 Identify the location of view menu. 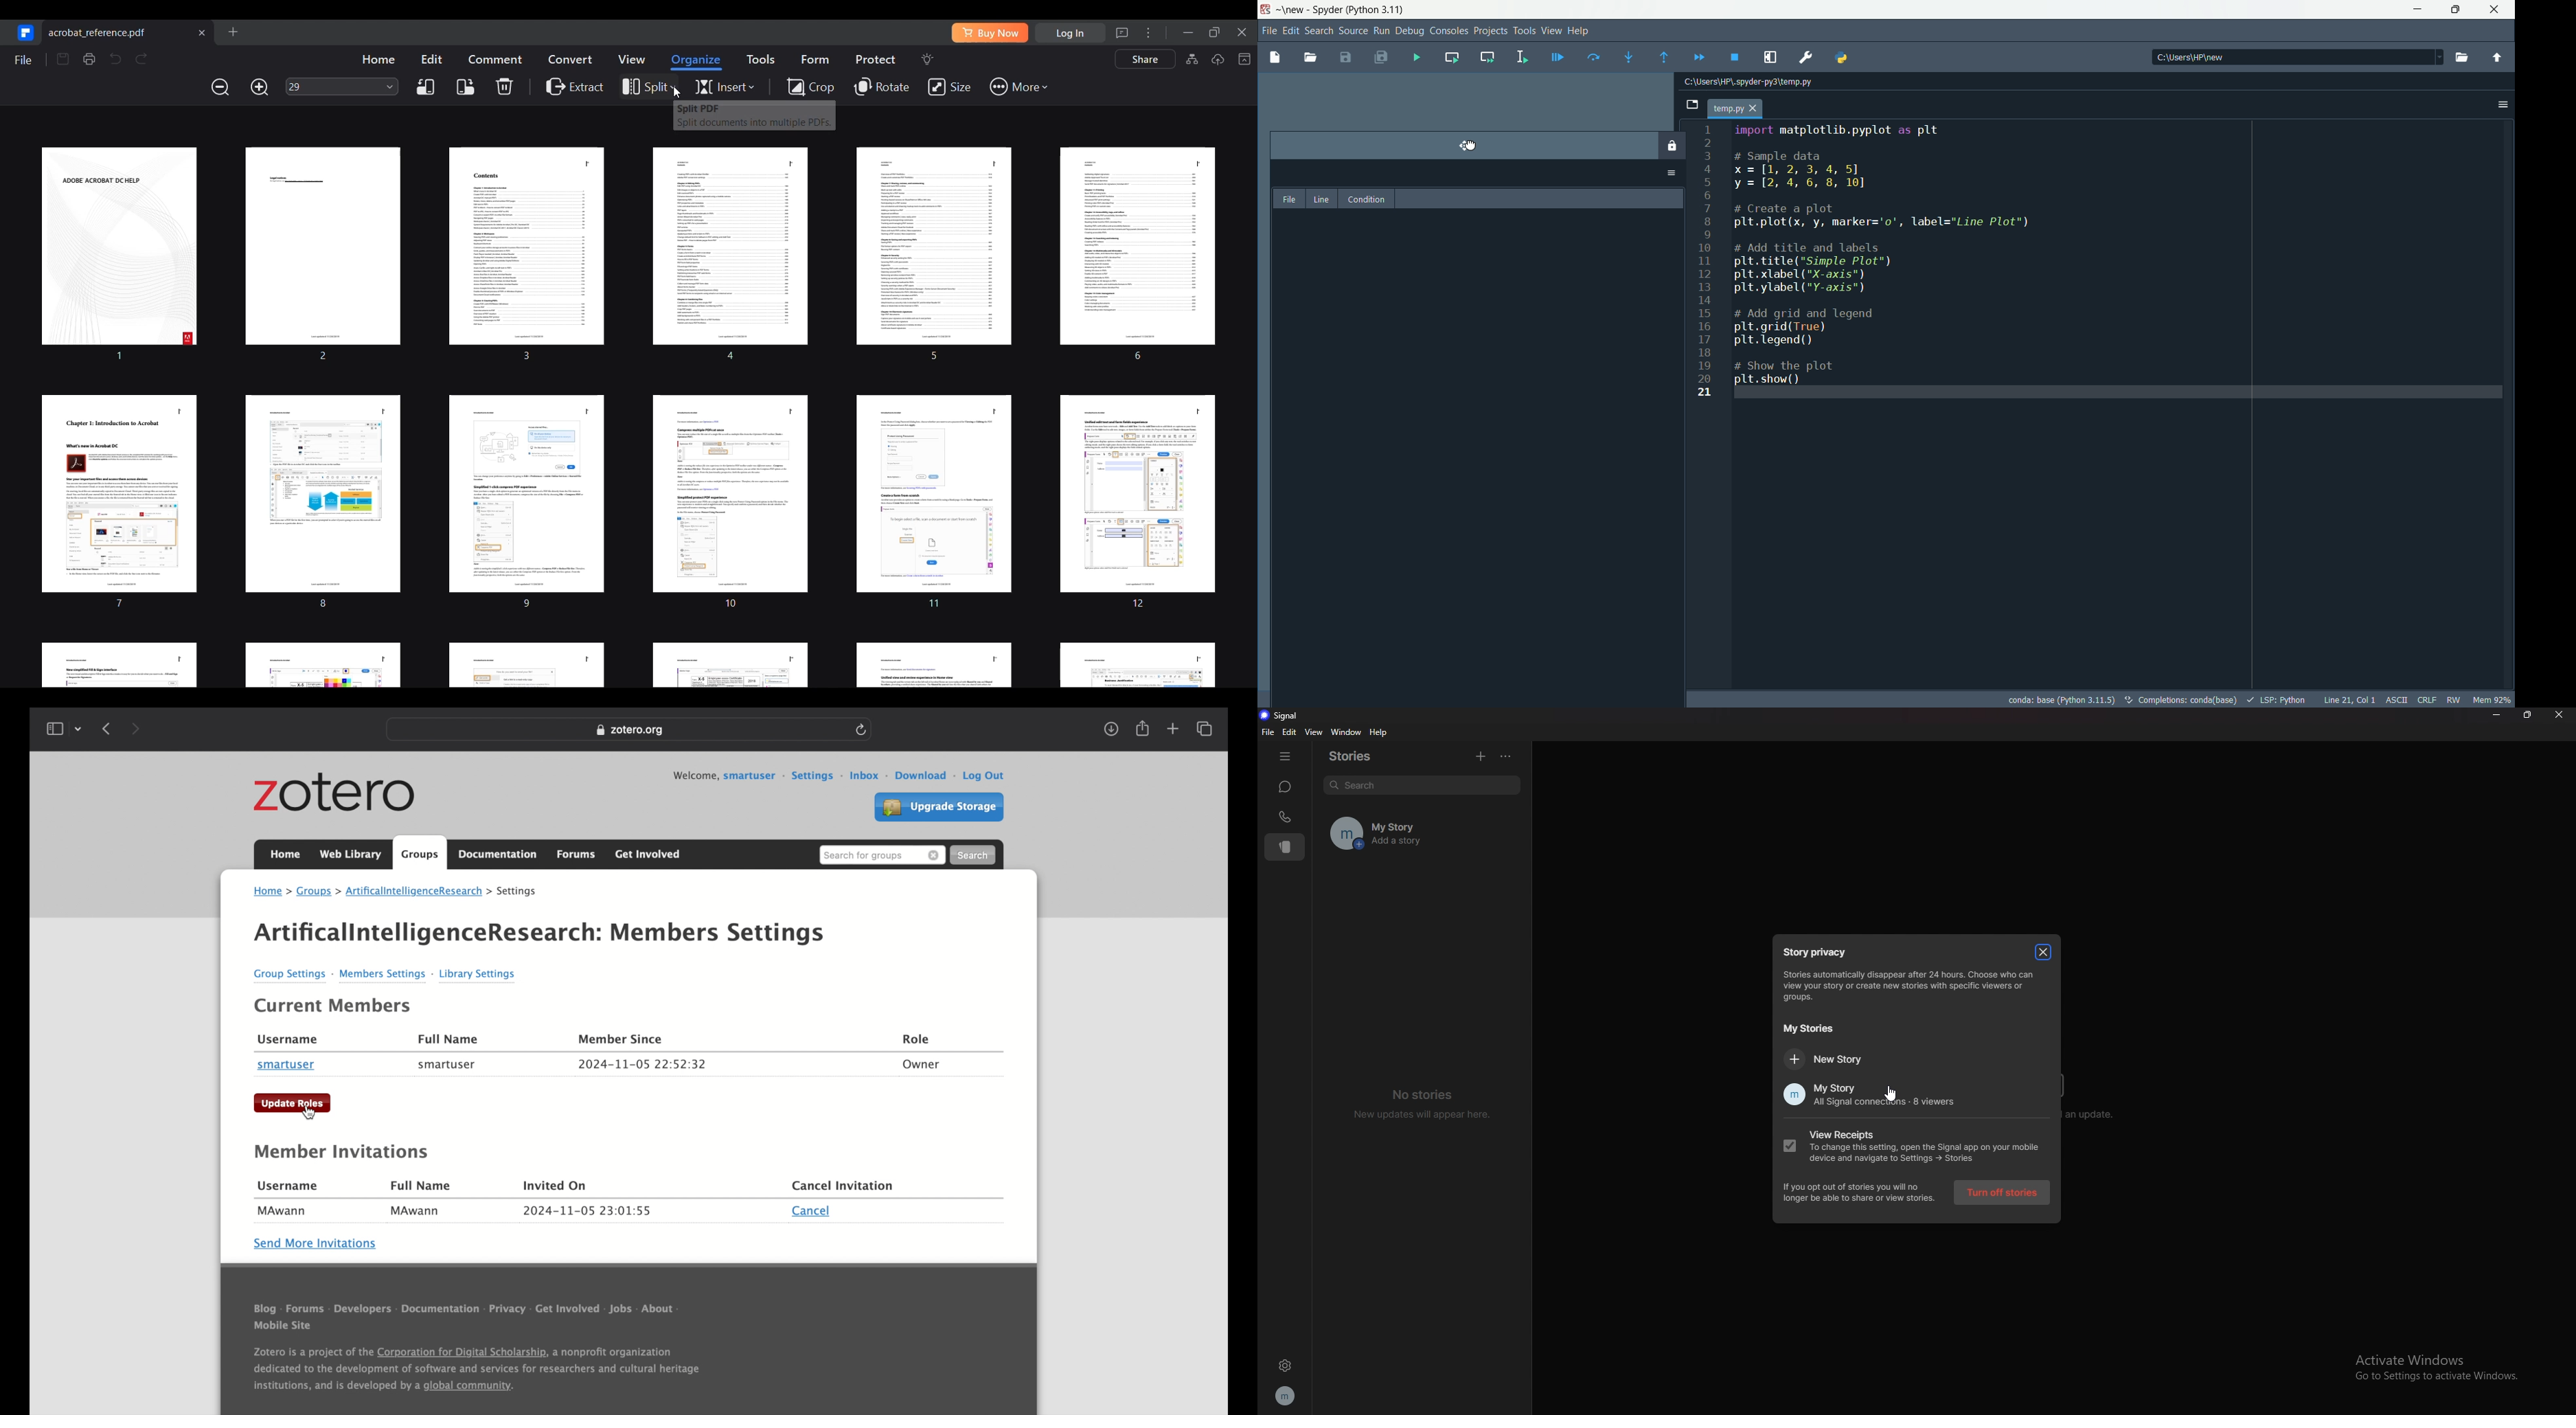
(1551, 30).